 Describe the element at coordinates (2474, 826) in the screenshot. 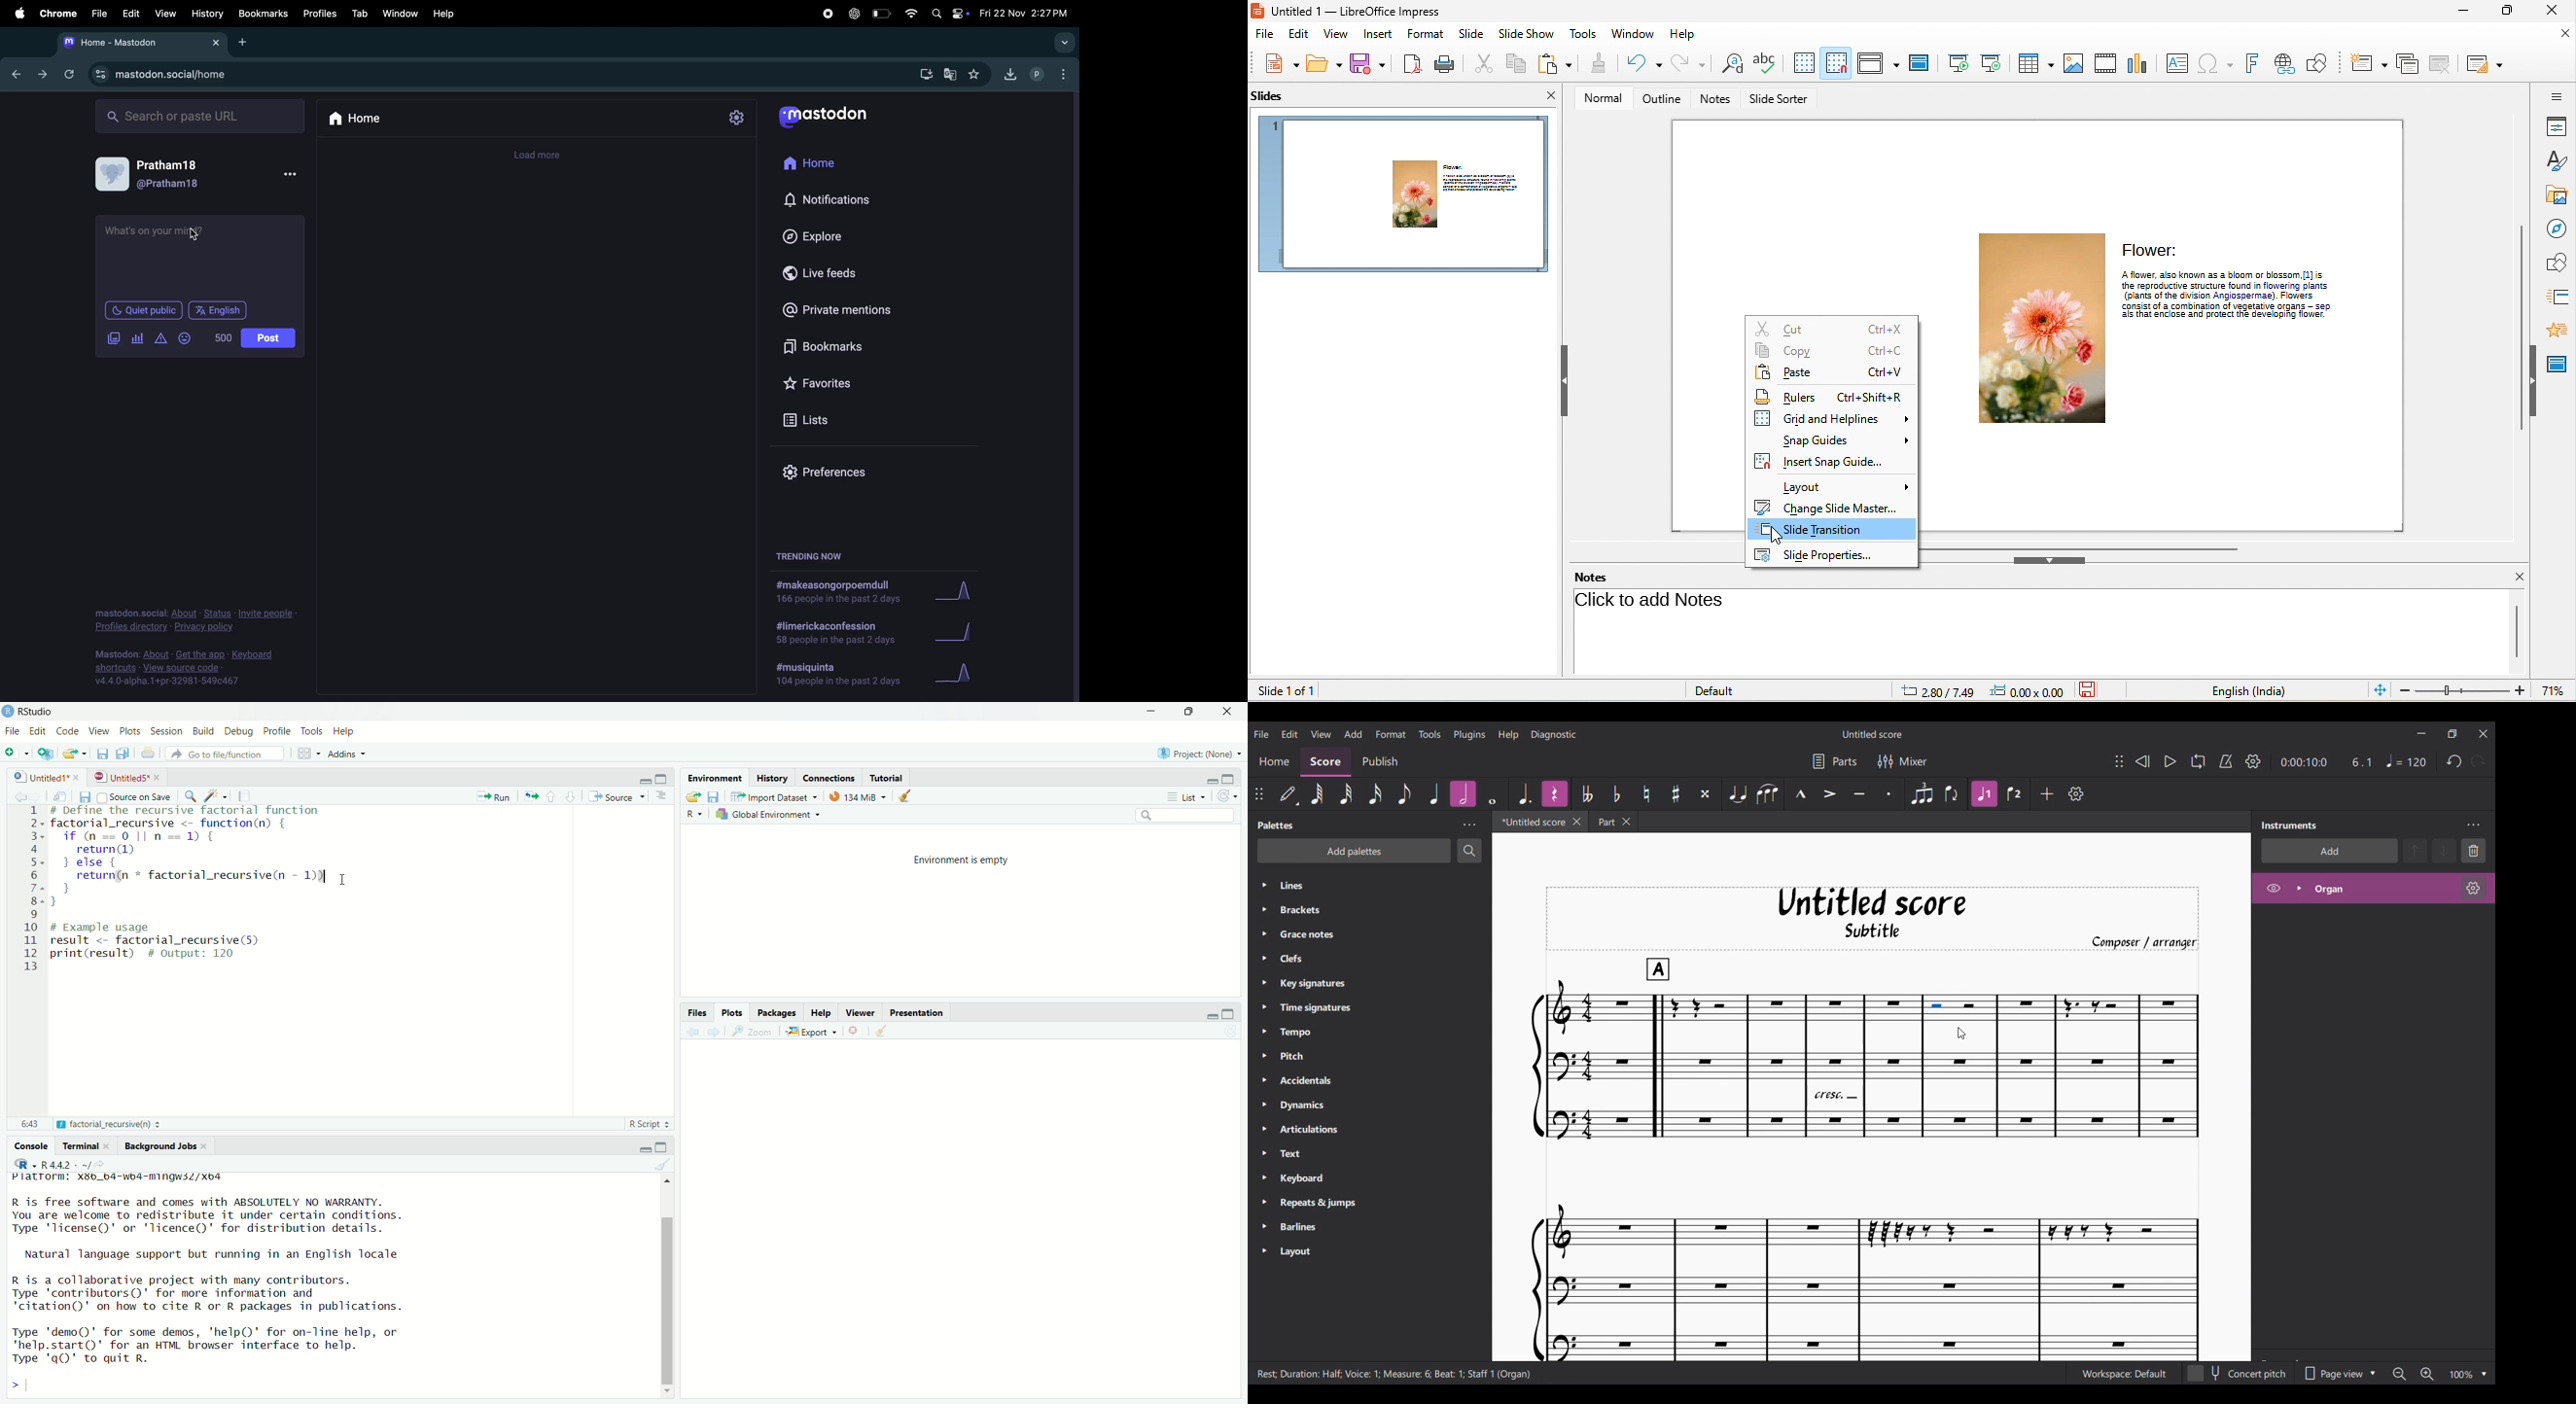

I see `Instrument panel settings` at that location.